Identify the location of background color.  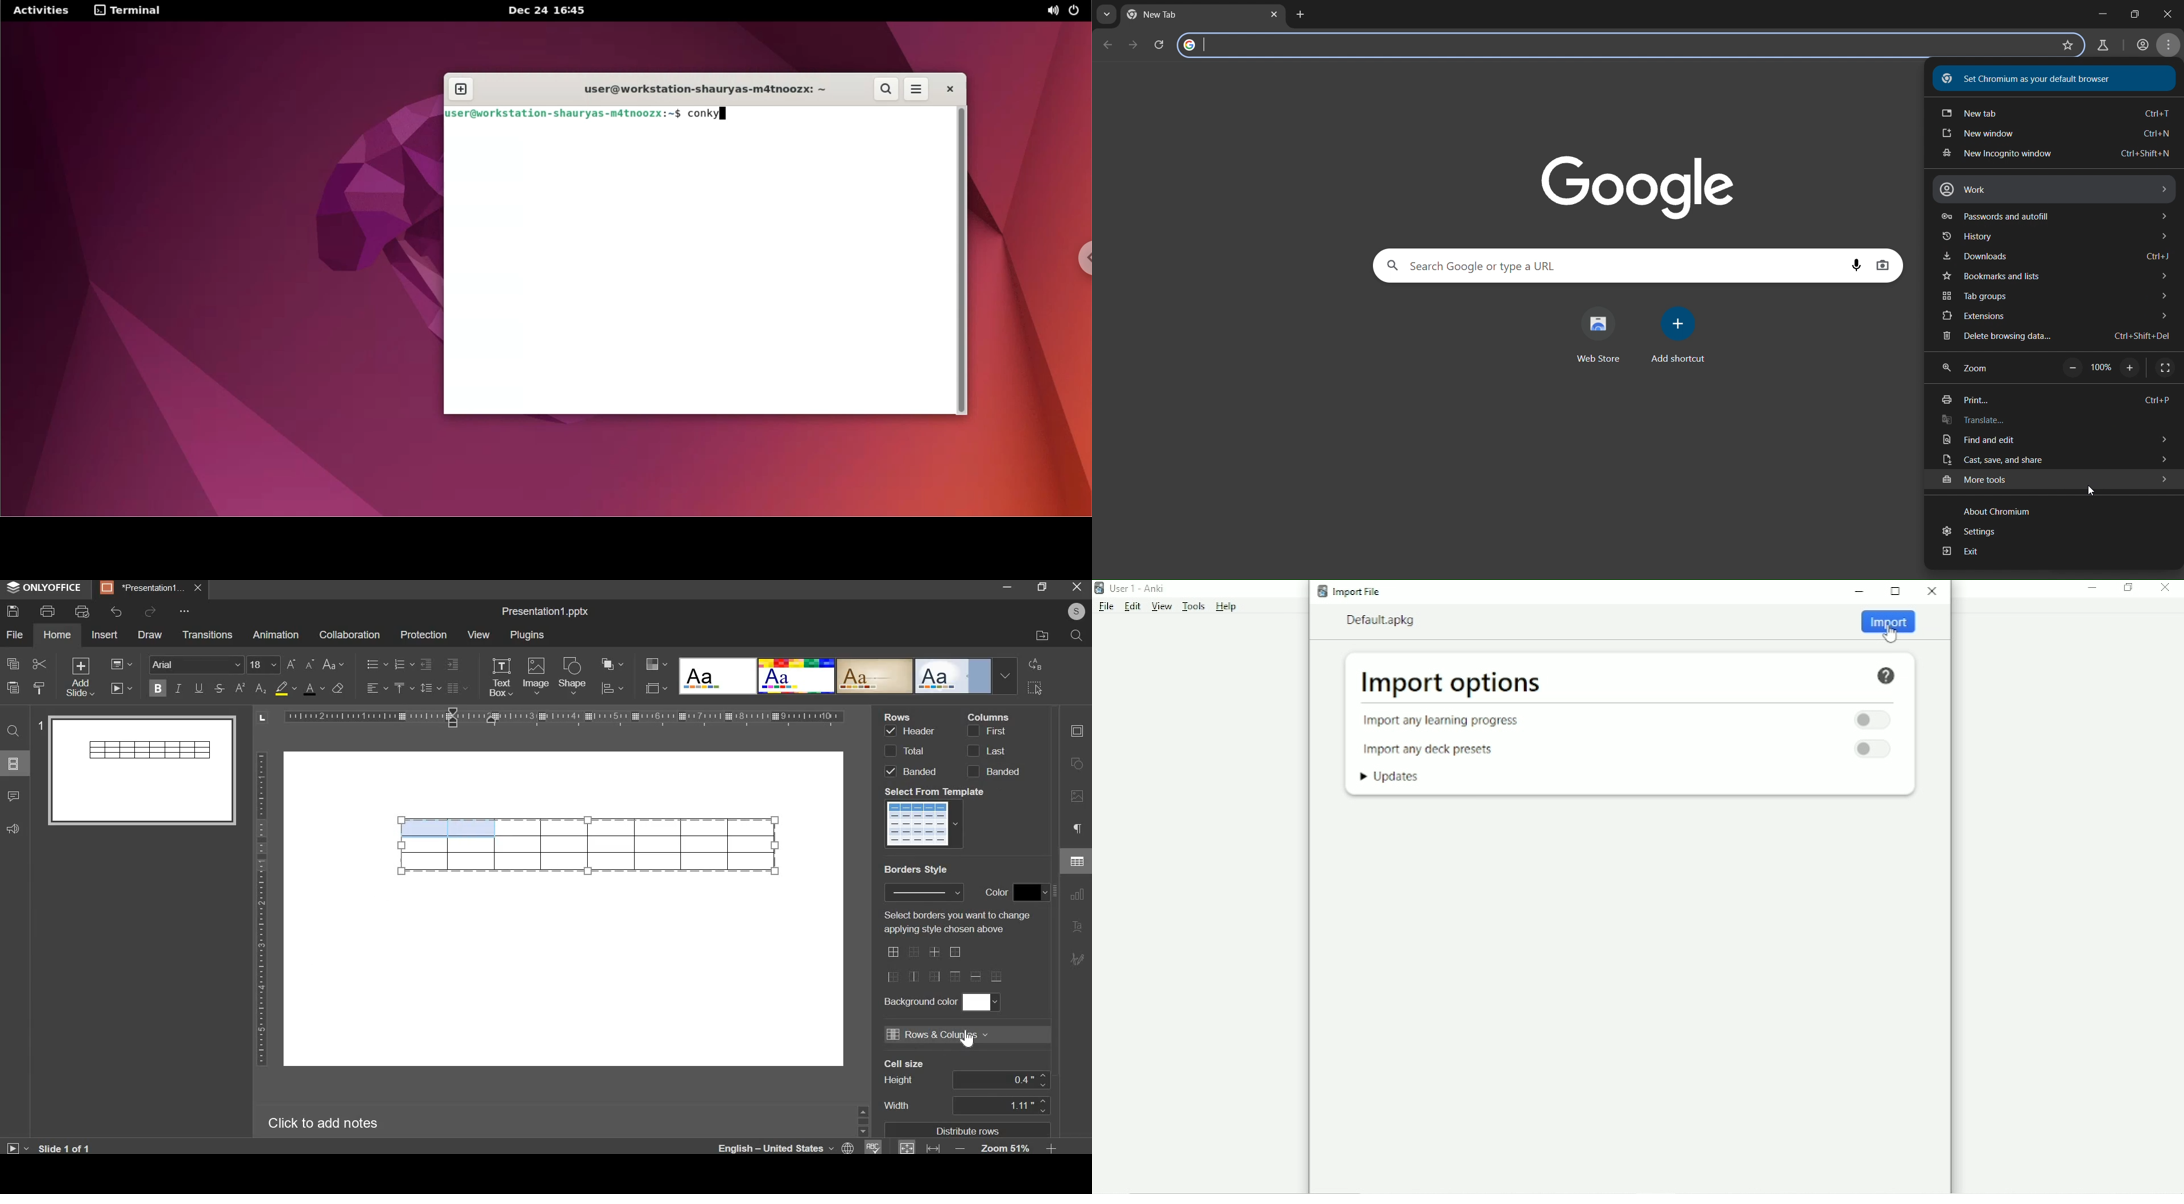
(980, 1001).